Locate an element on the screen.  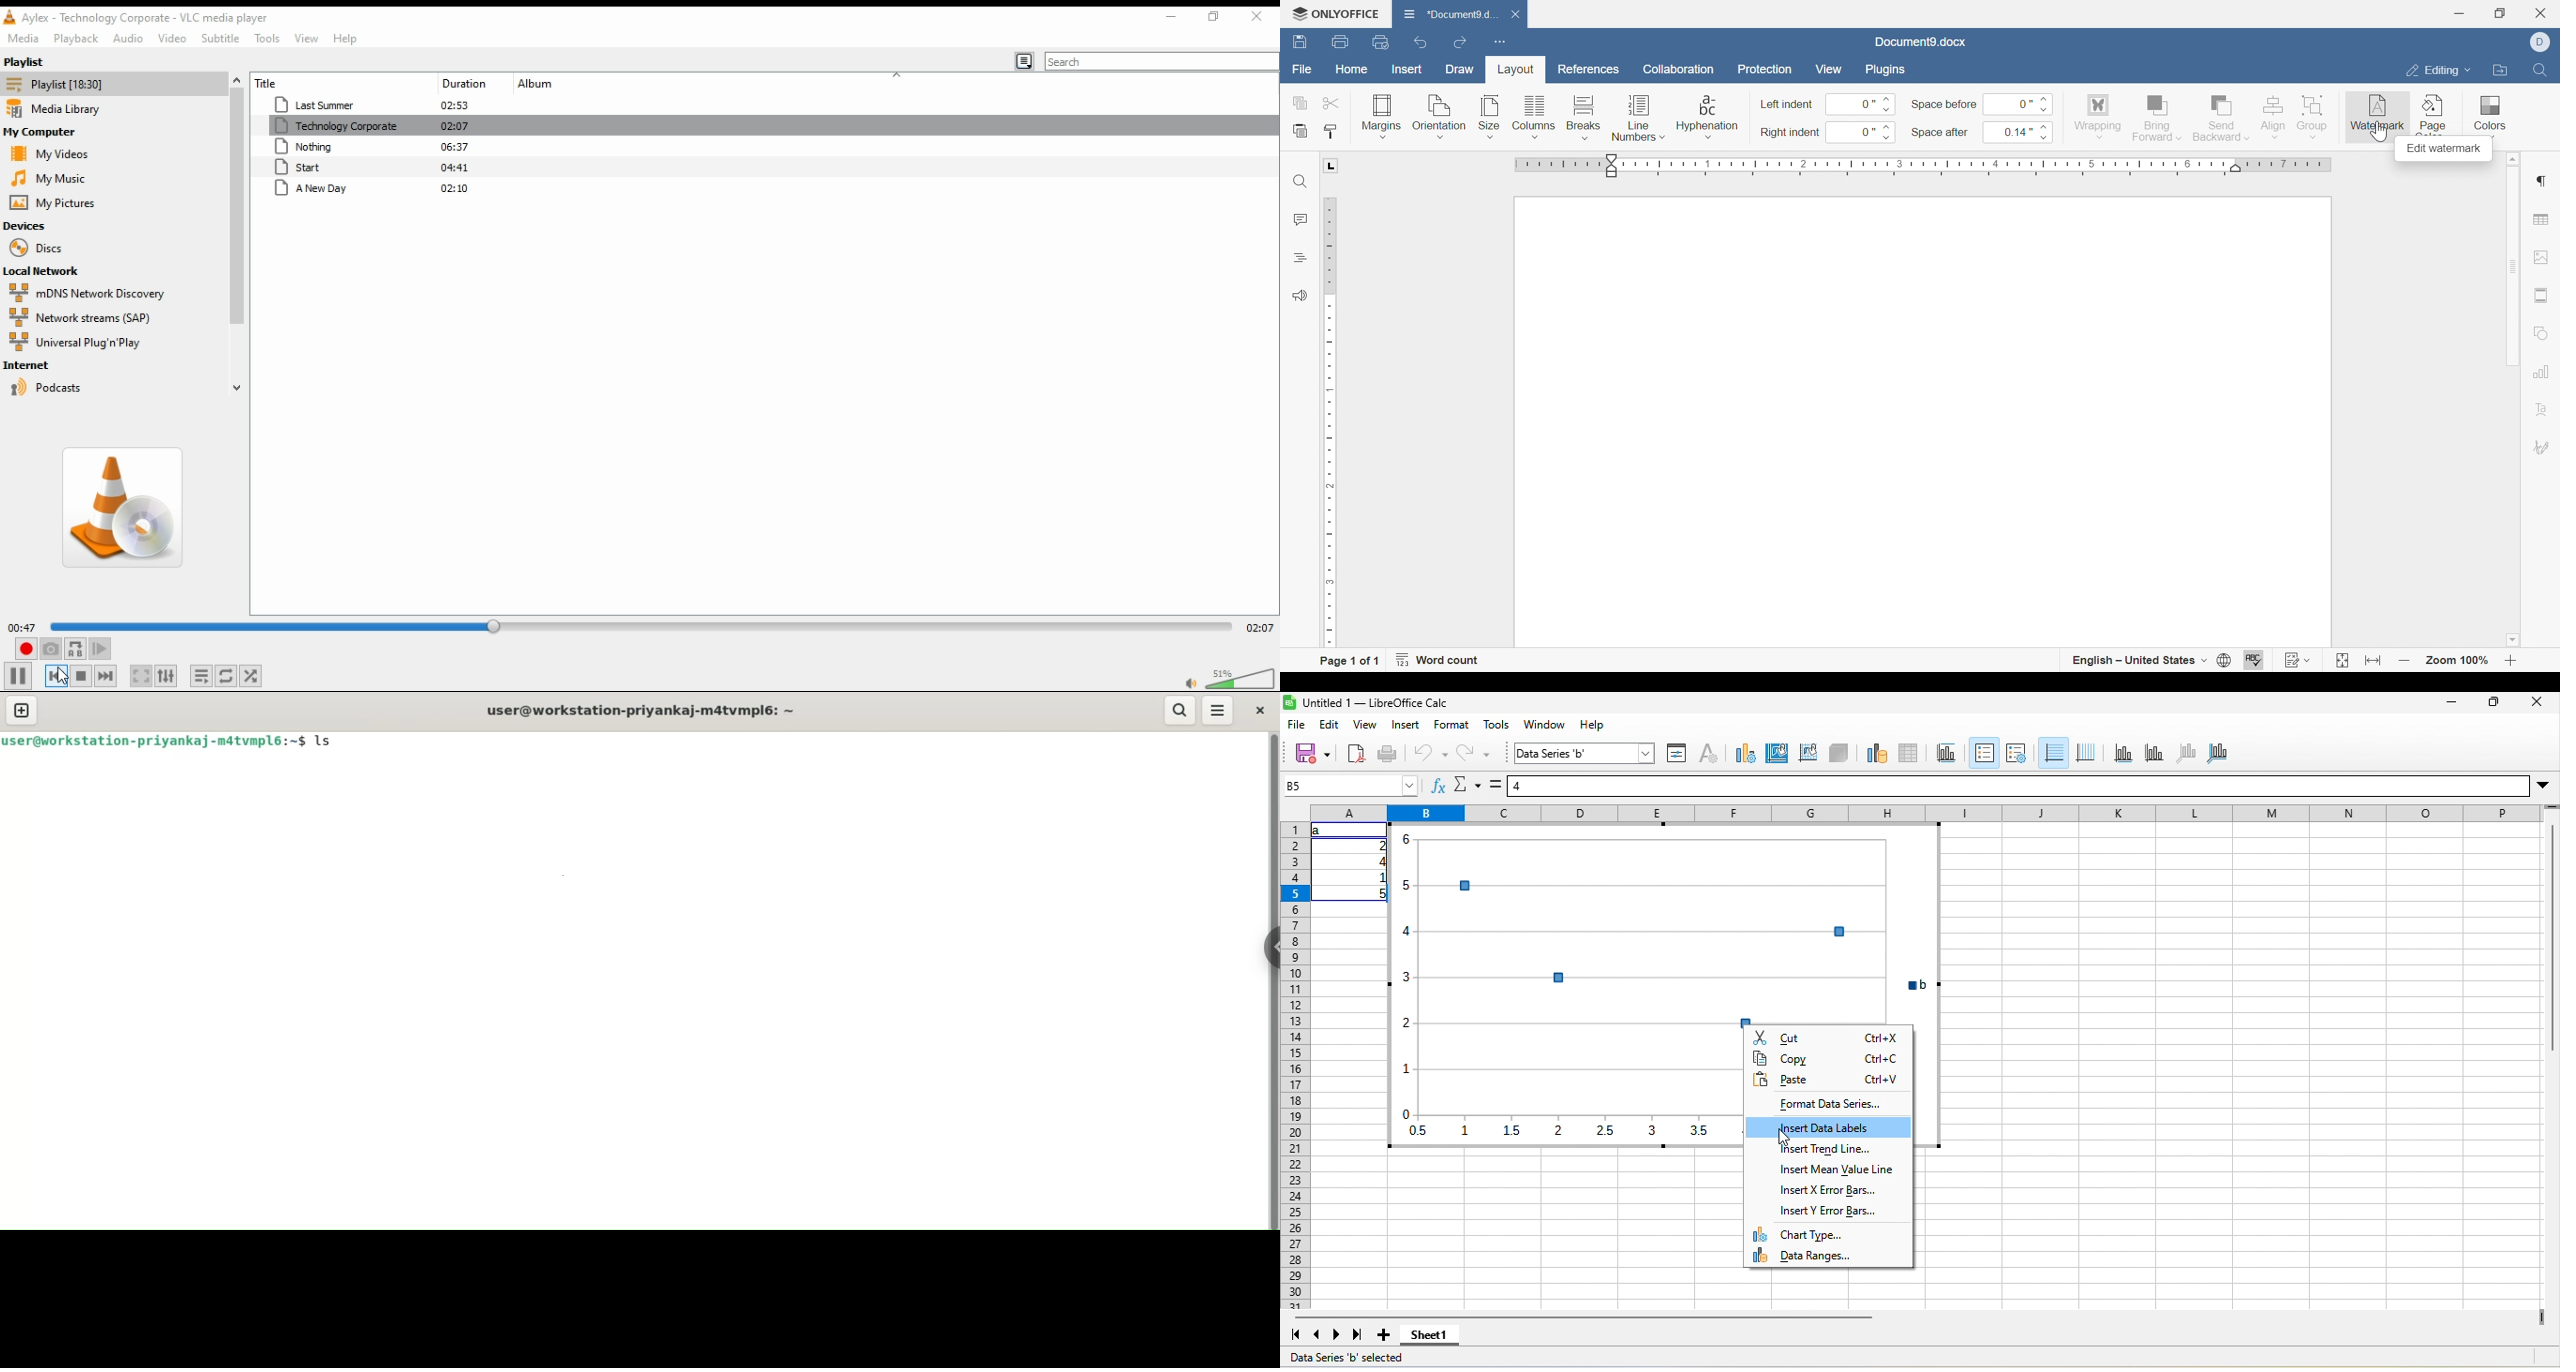
random is located at coordinates (251, 677).